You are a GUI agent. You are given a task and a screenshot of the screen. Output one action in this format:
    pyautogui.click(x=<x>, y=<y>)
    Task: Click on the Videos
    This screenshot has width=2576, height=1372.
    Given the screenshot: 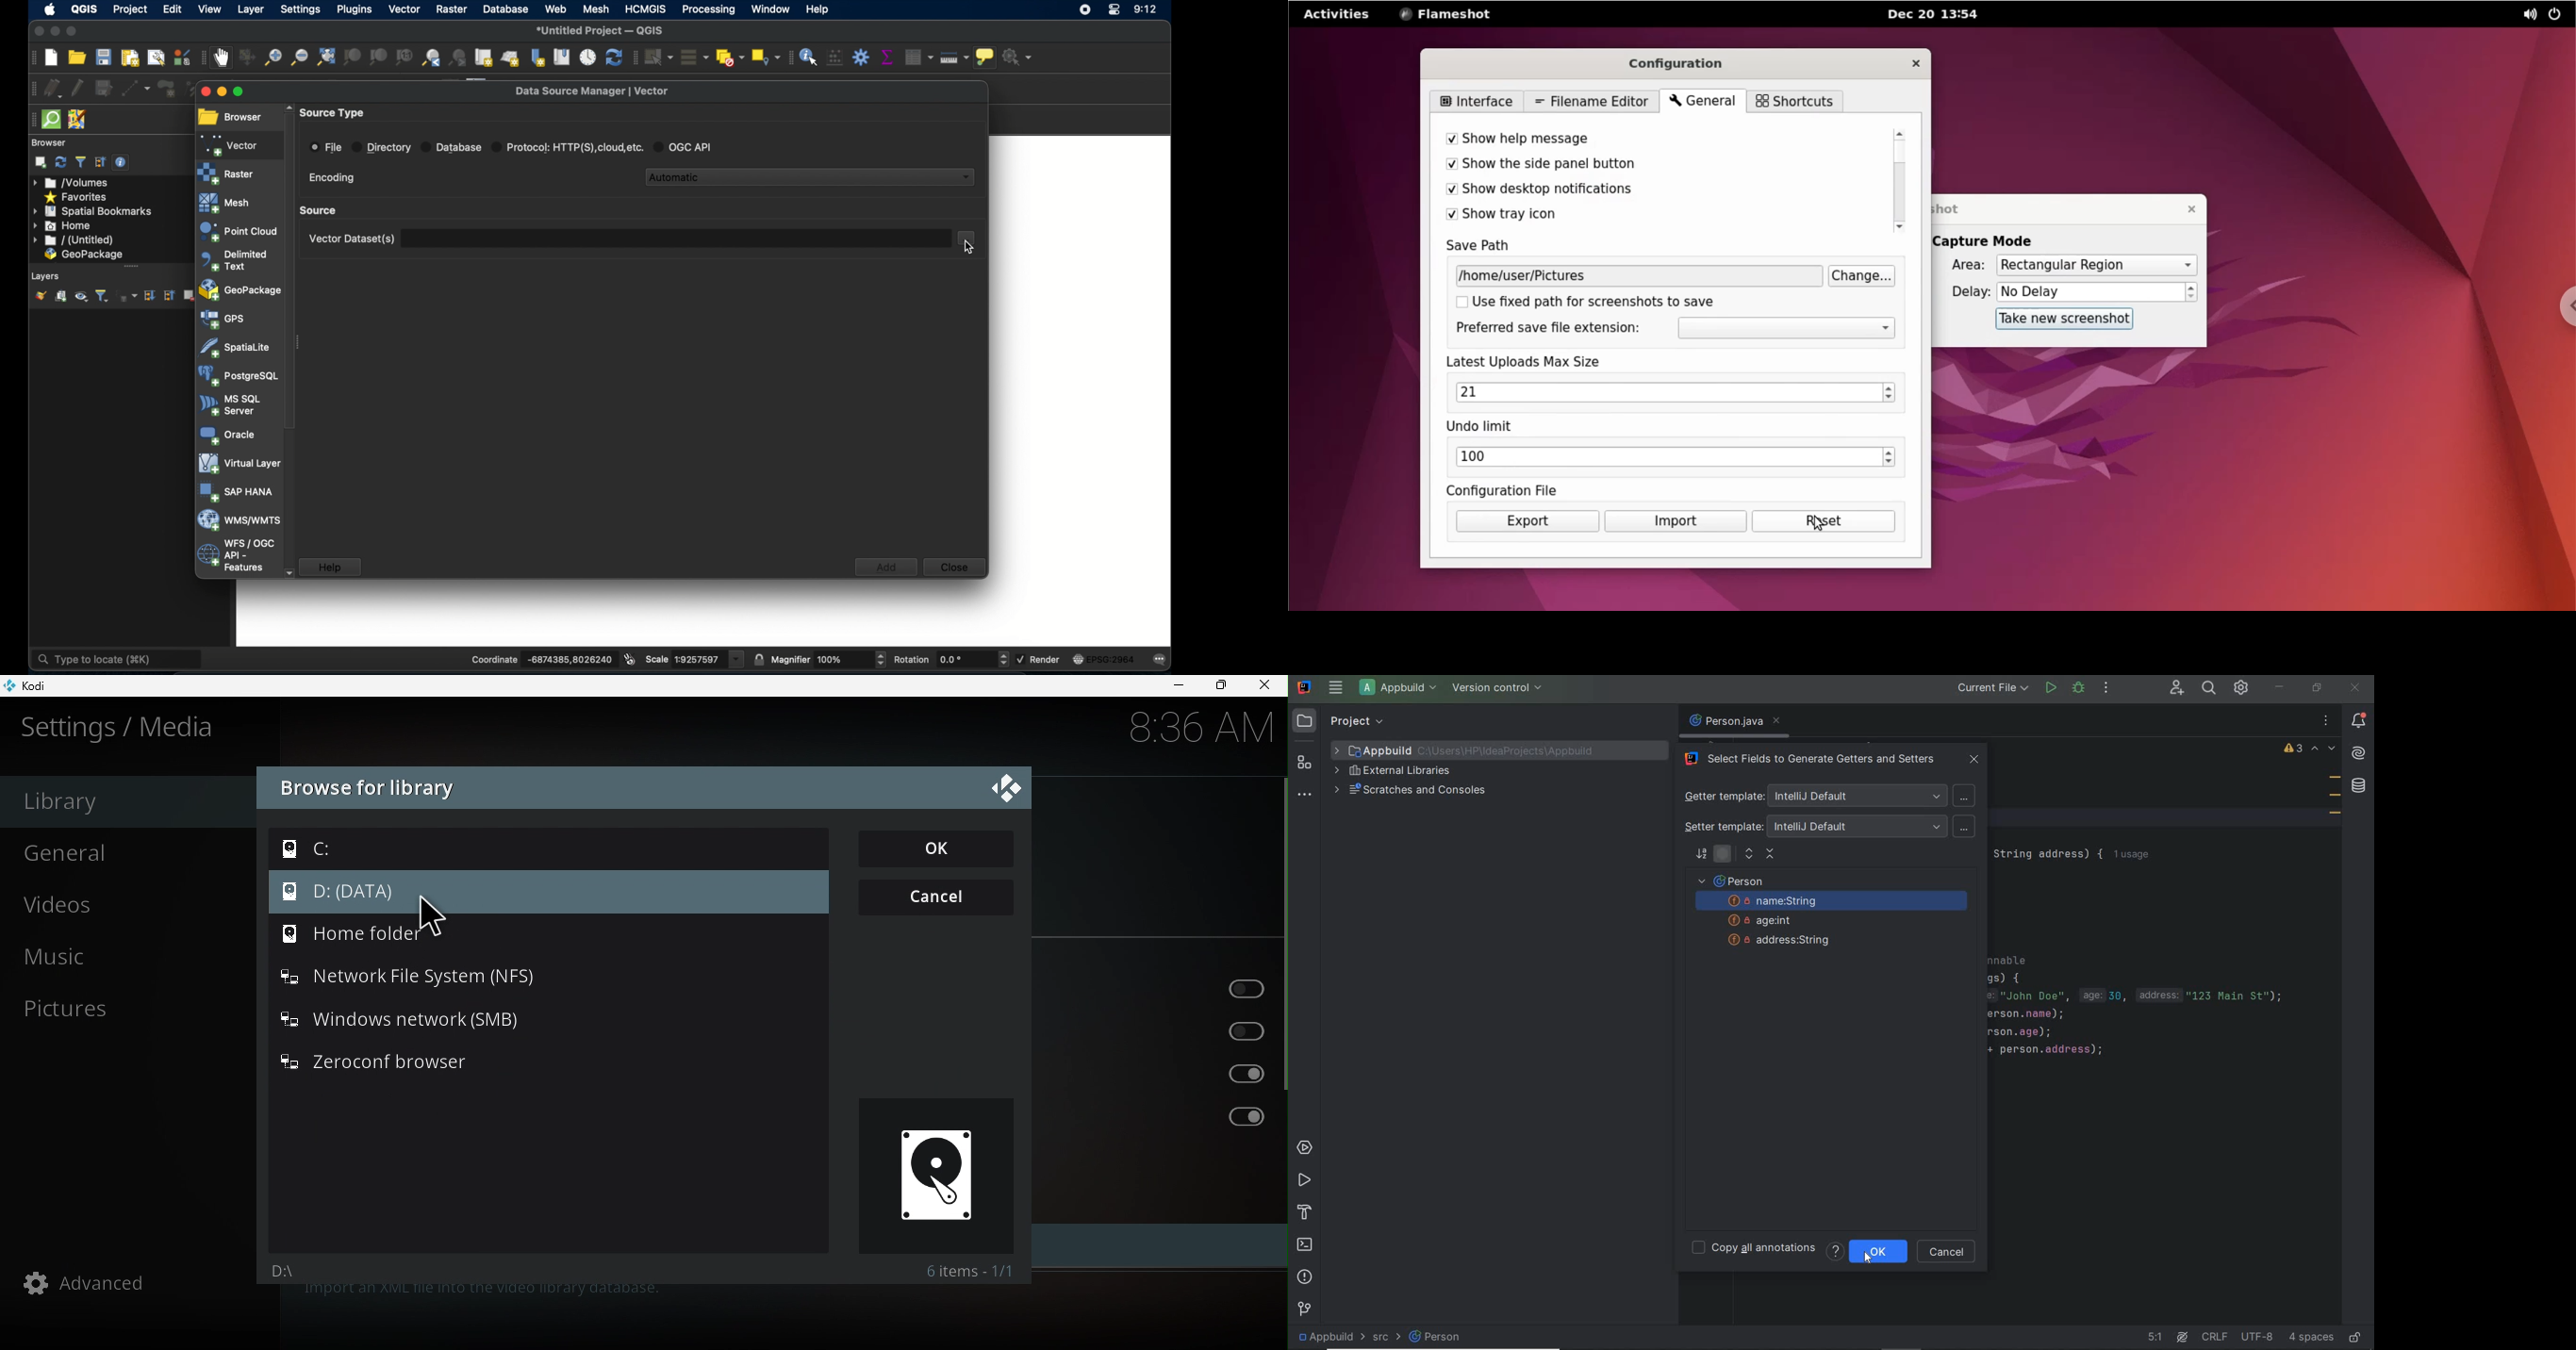 What is the action you would take?
    pyautogui.click(x=137, y=908)
    